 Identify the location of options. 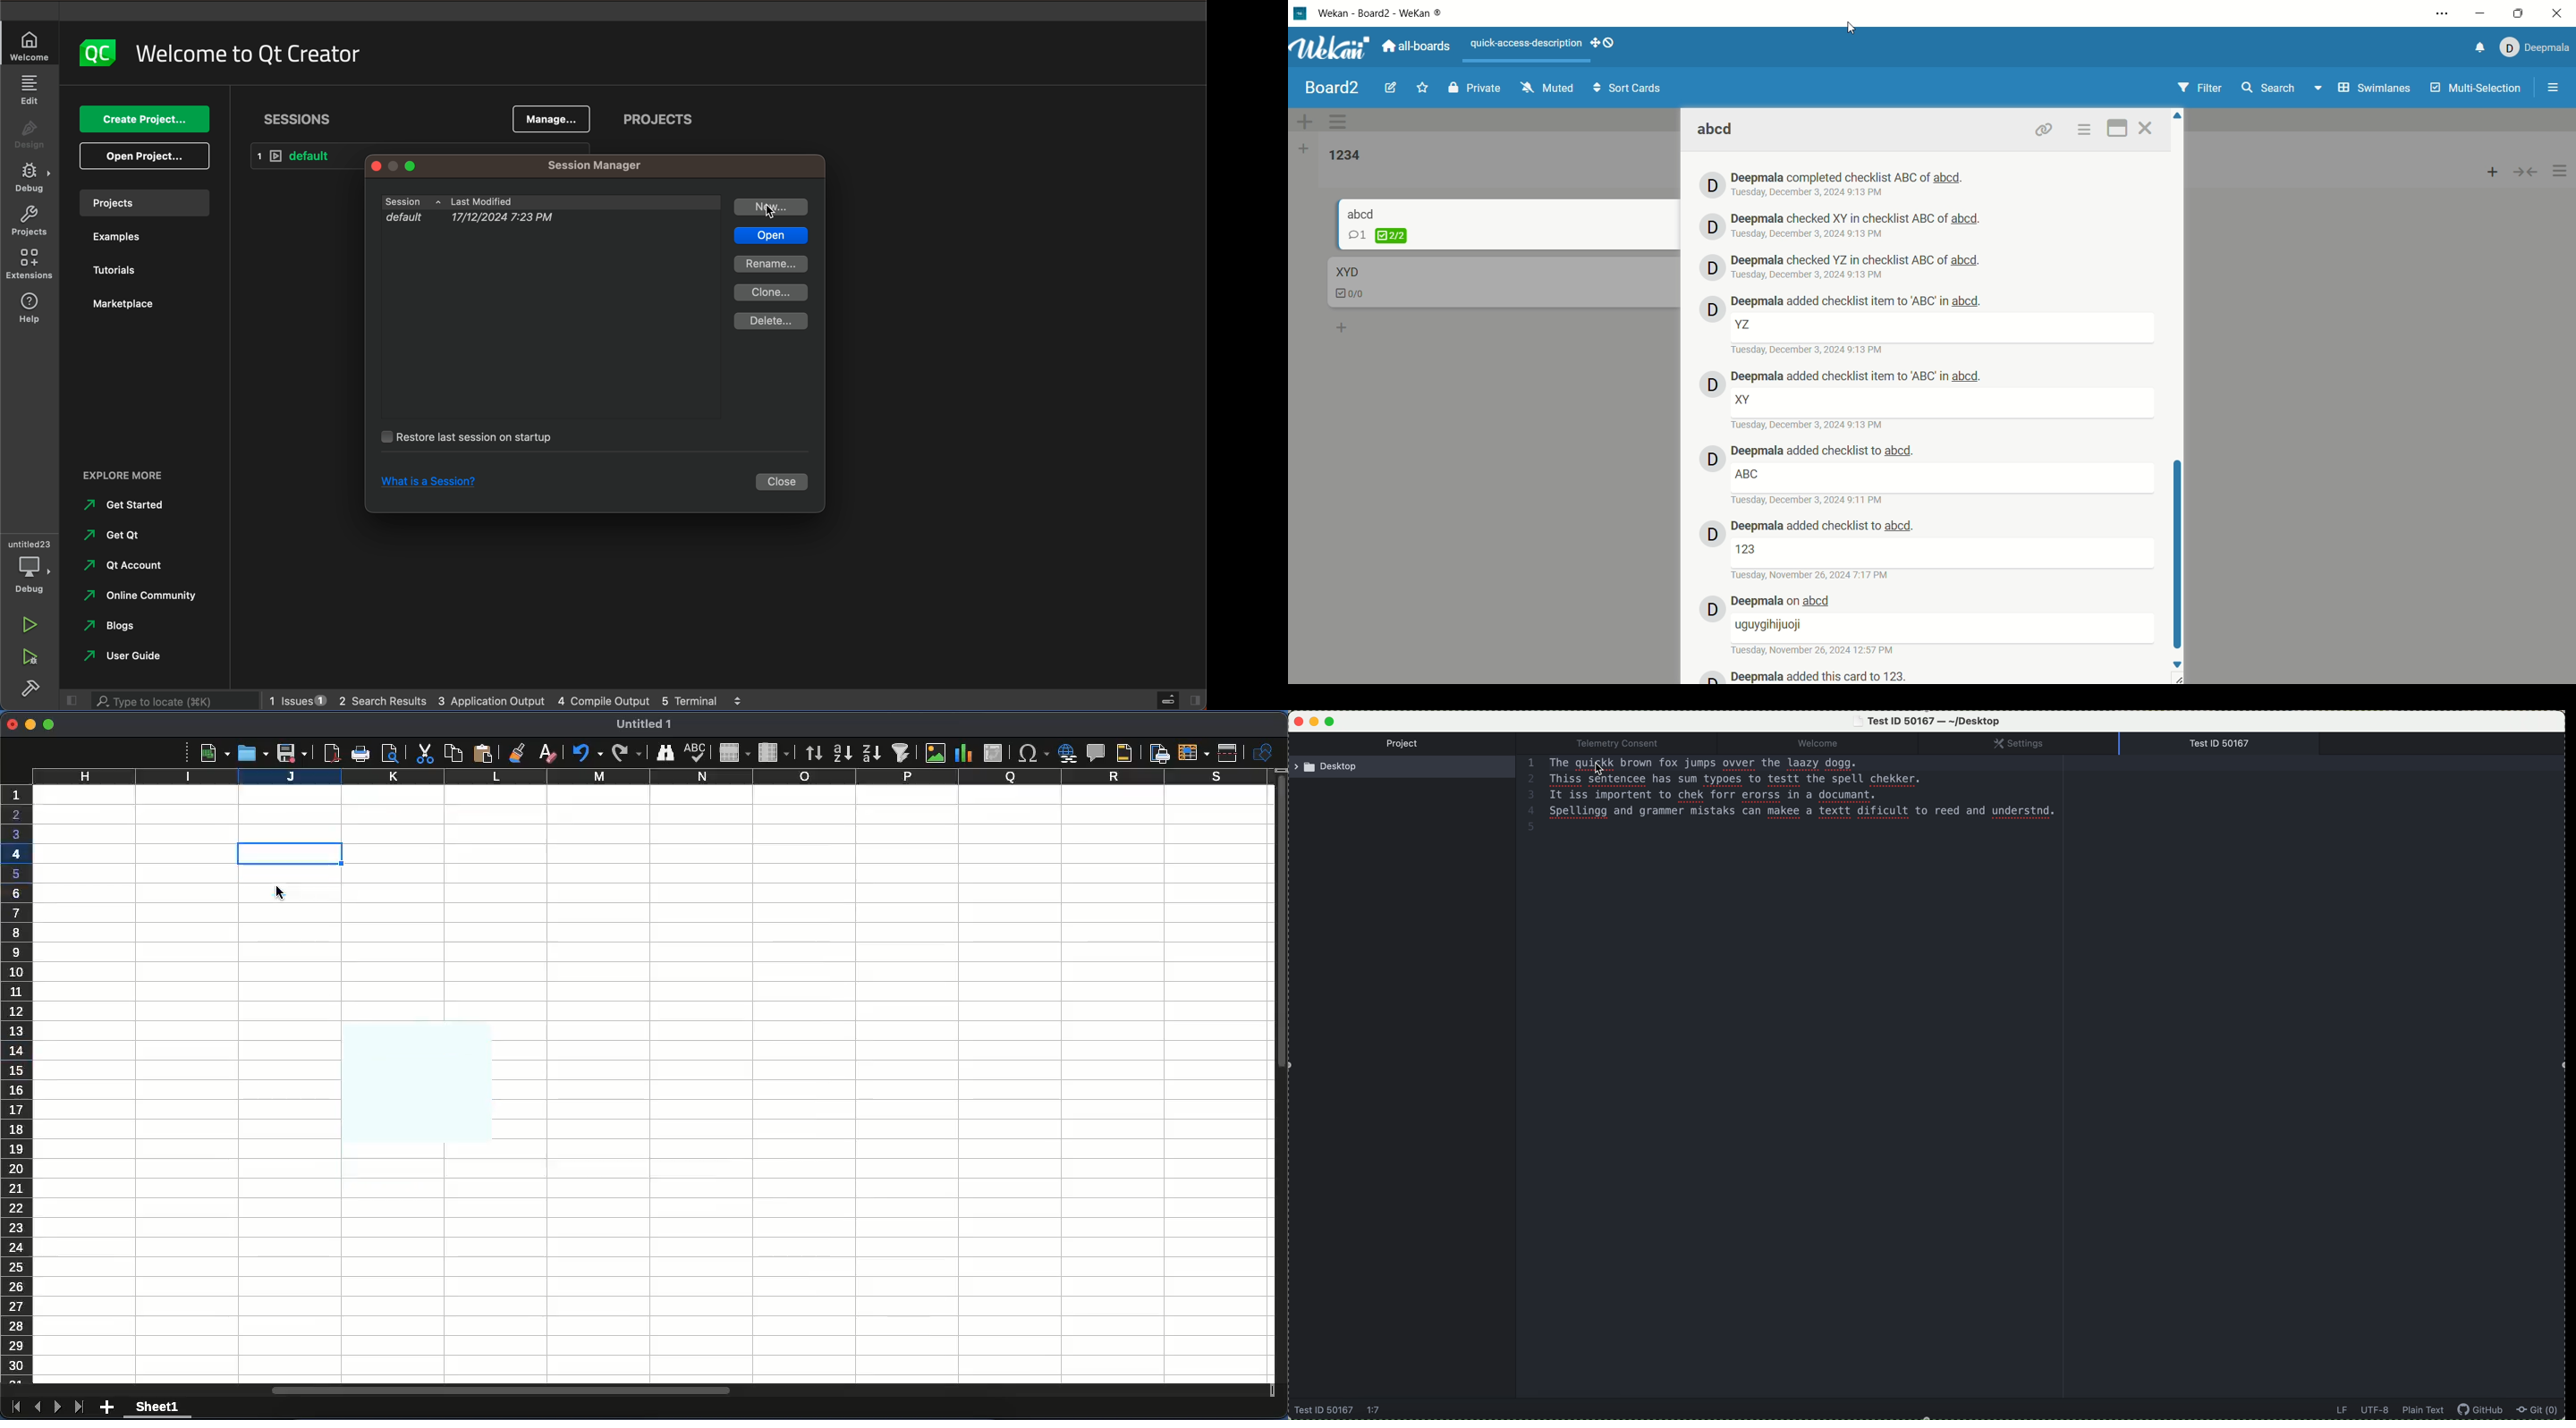
(2561, 172).